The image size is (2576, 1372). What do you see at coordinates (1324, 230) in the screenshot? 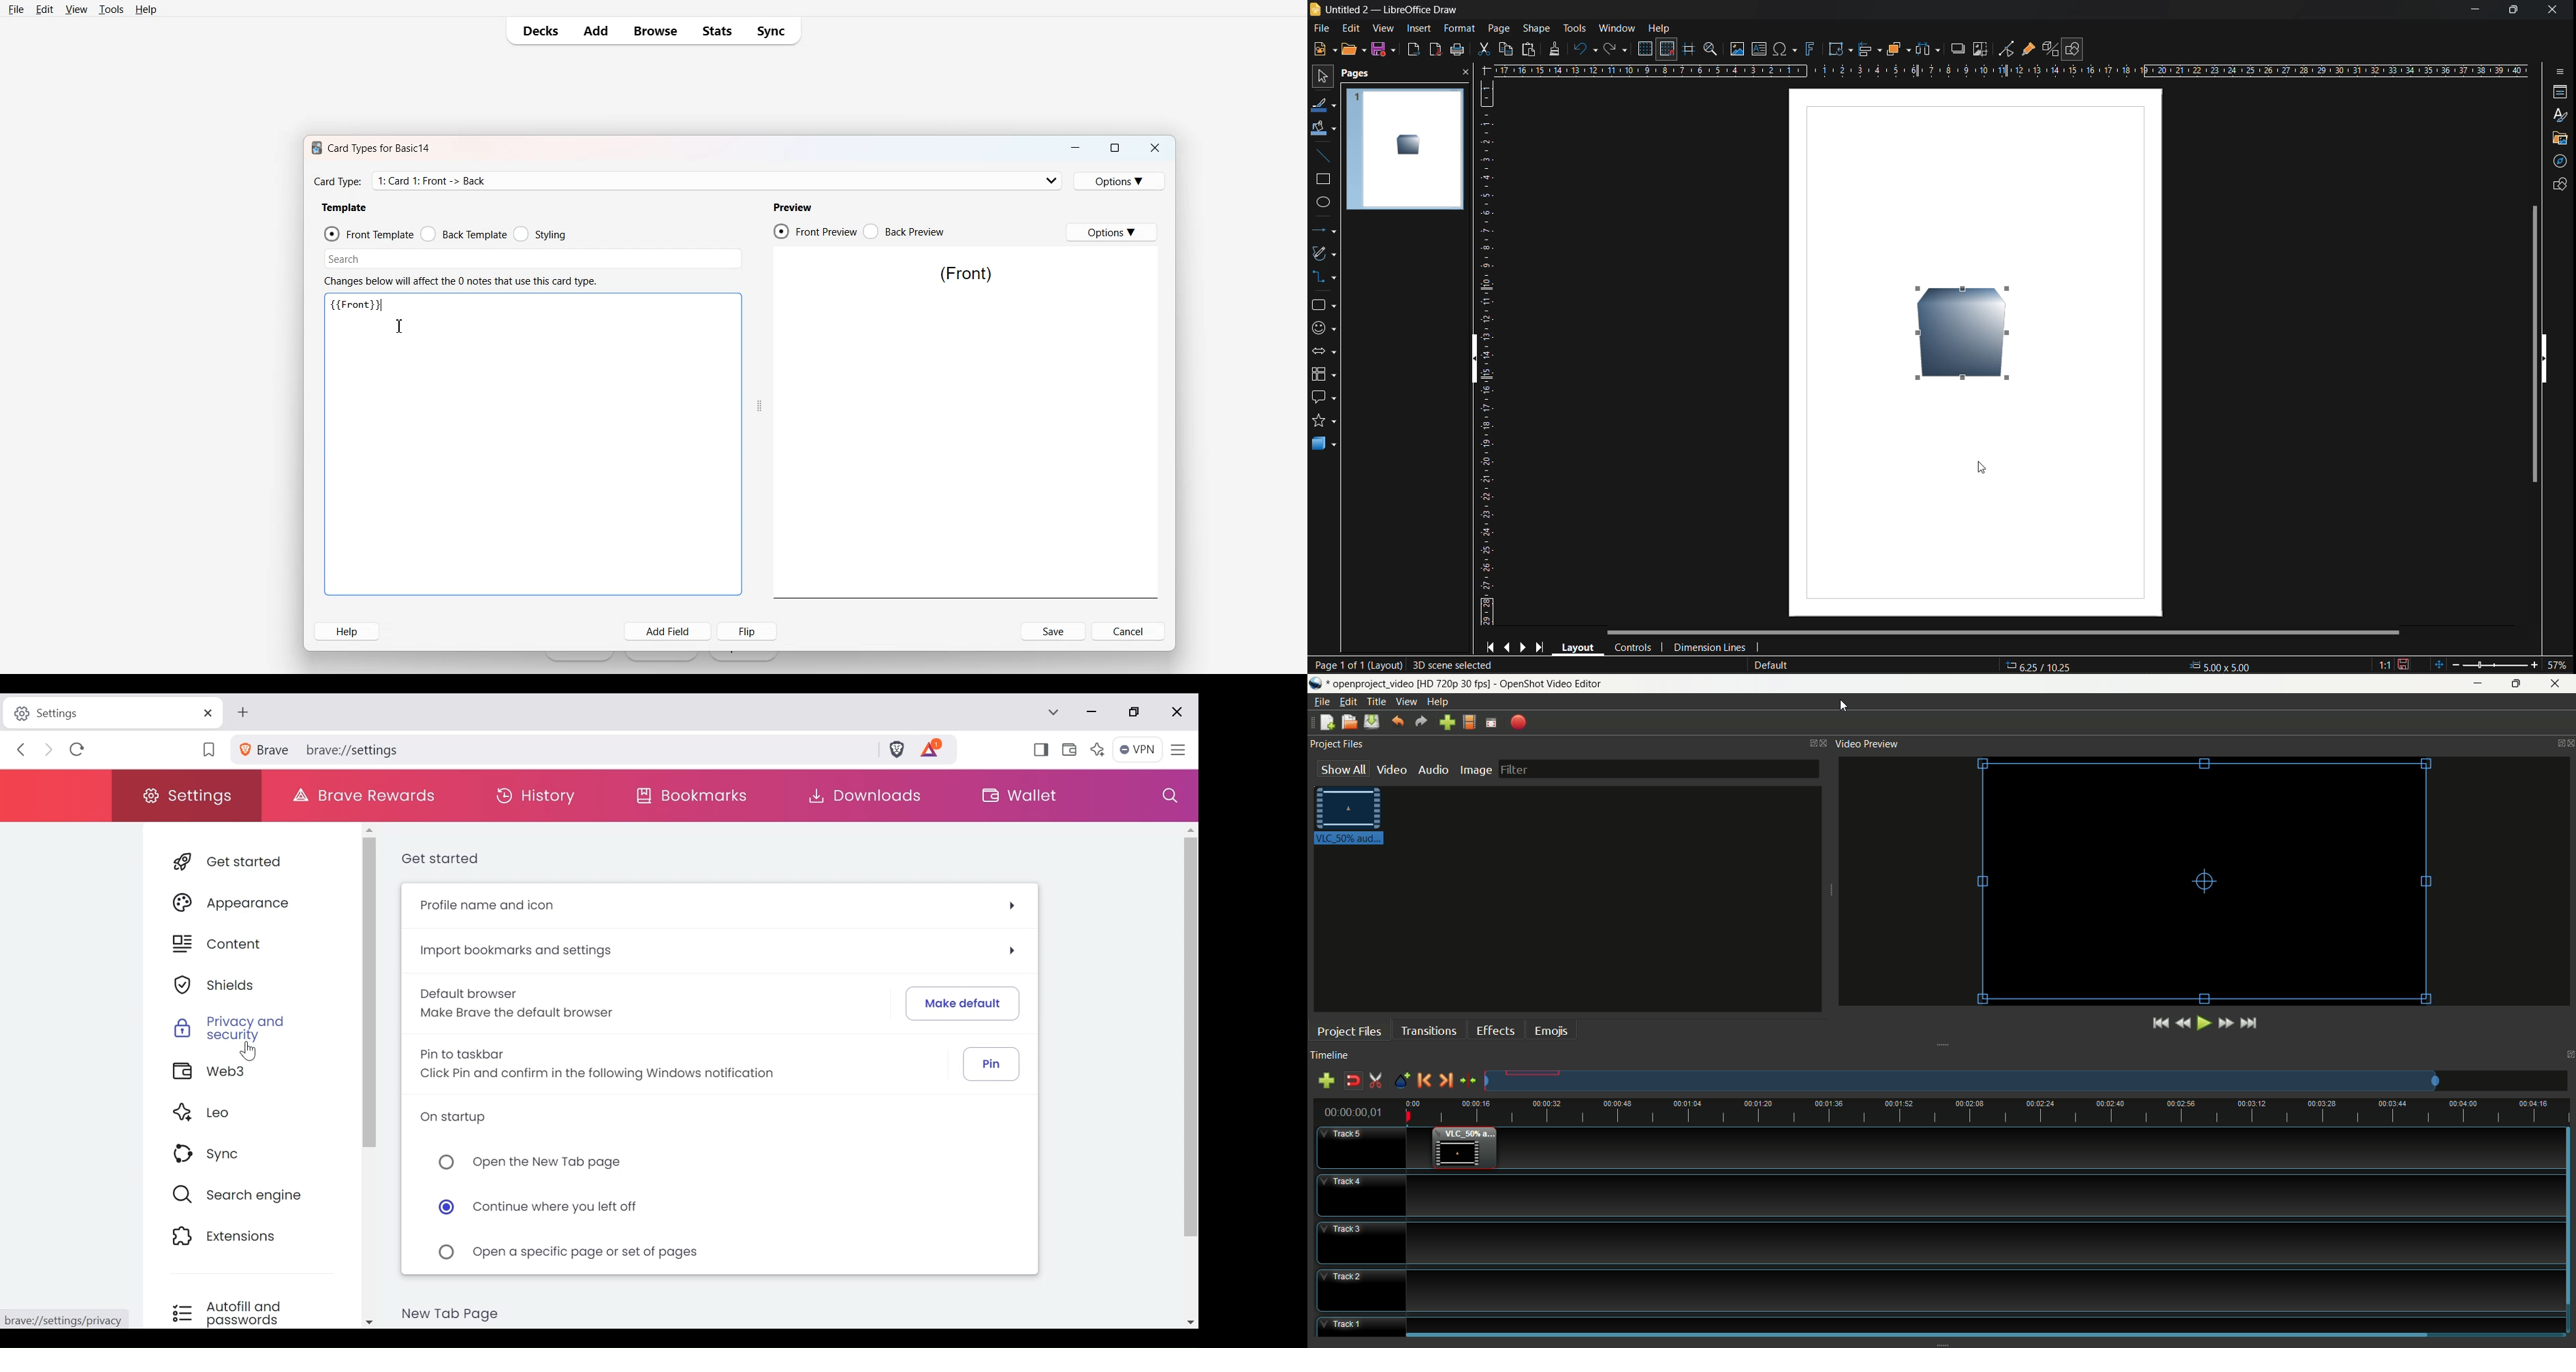
I see `lines and arrows` at bounding box center [1324, 230].